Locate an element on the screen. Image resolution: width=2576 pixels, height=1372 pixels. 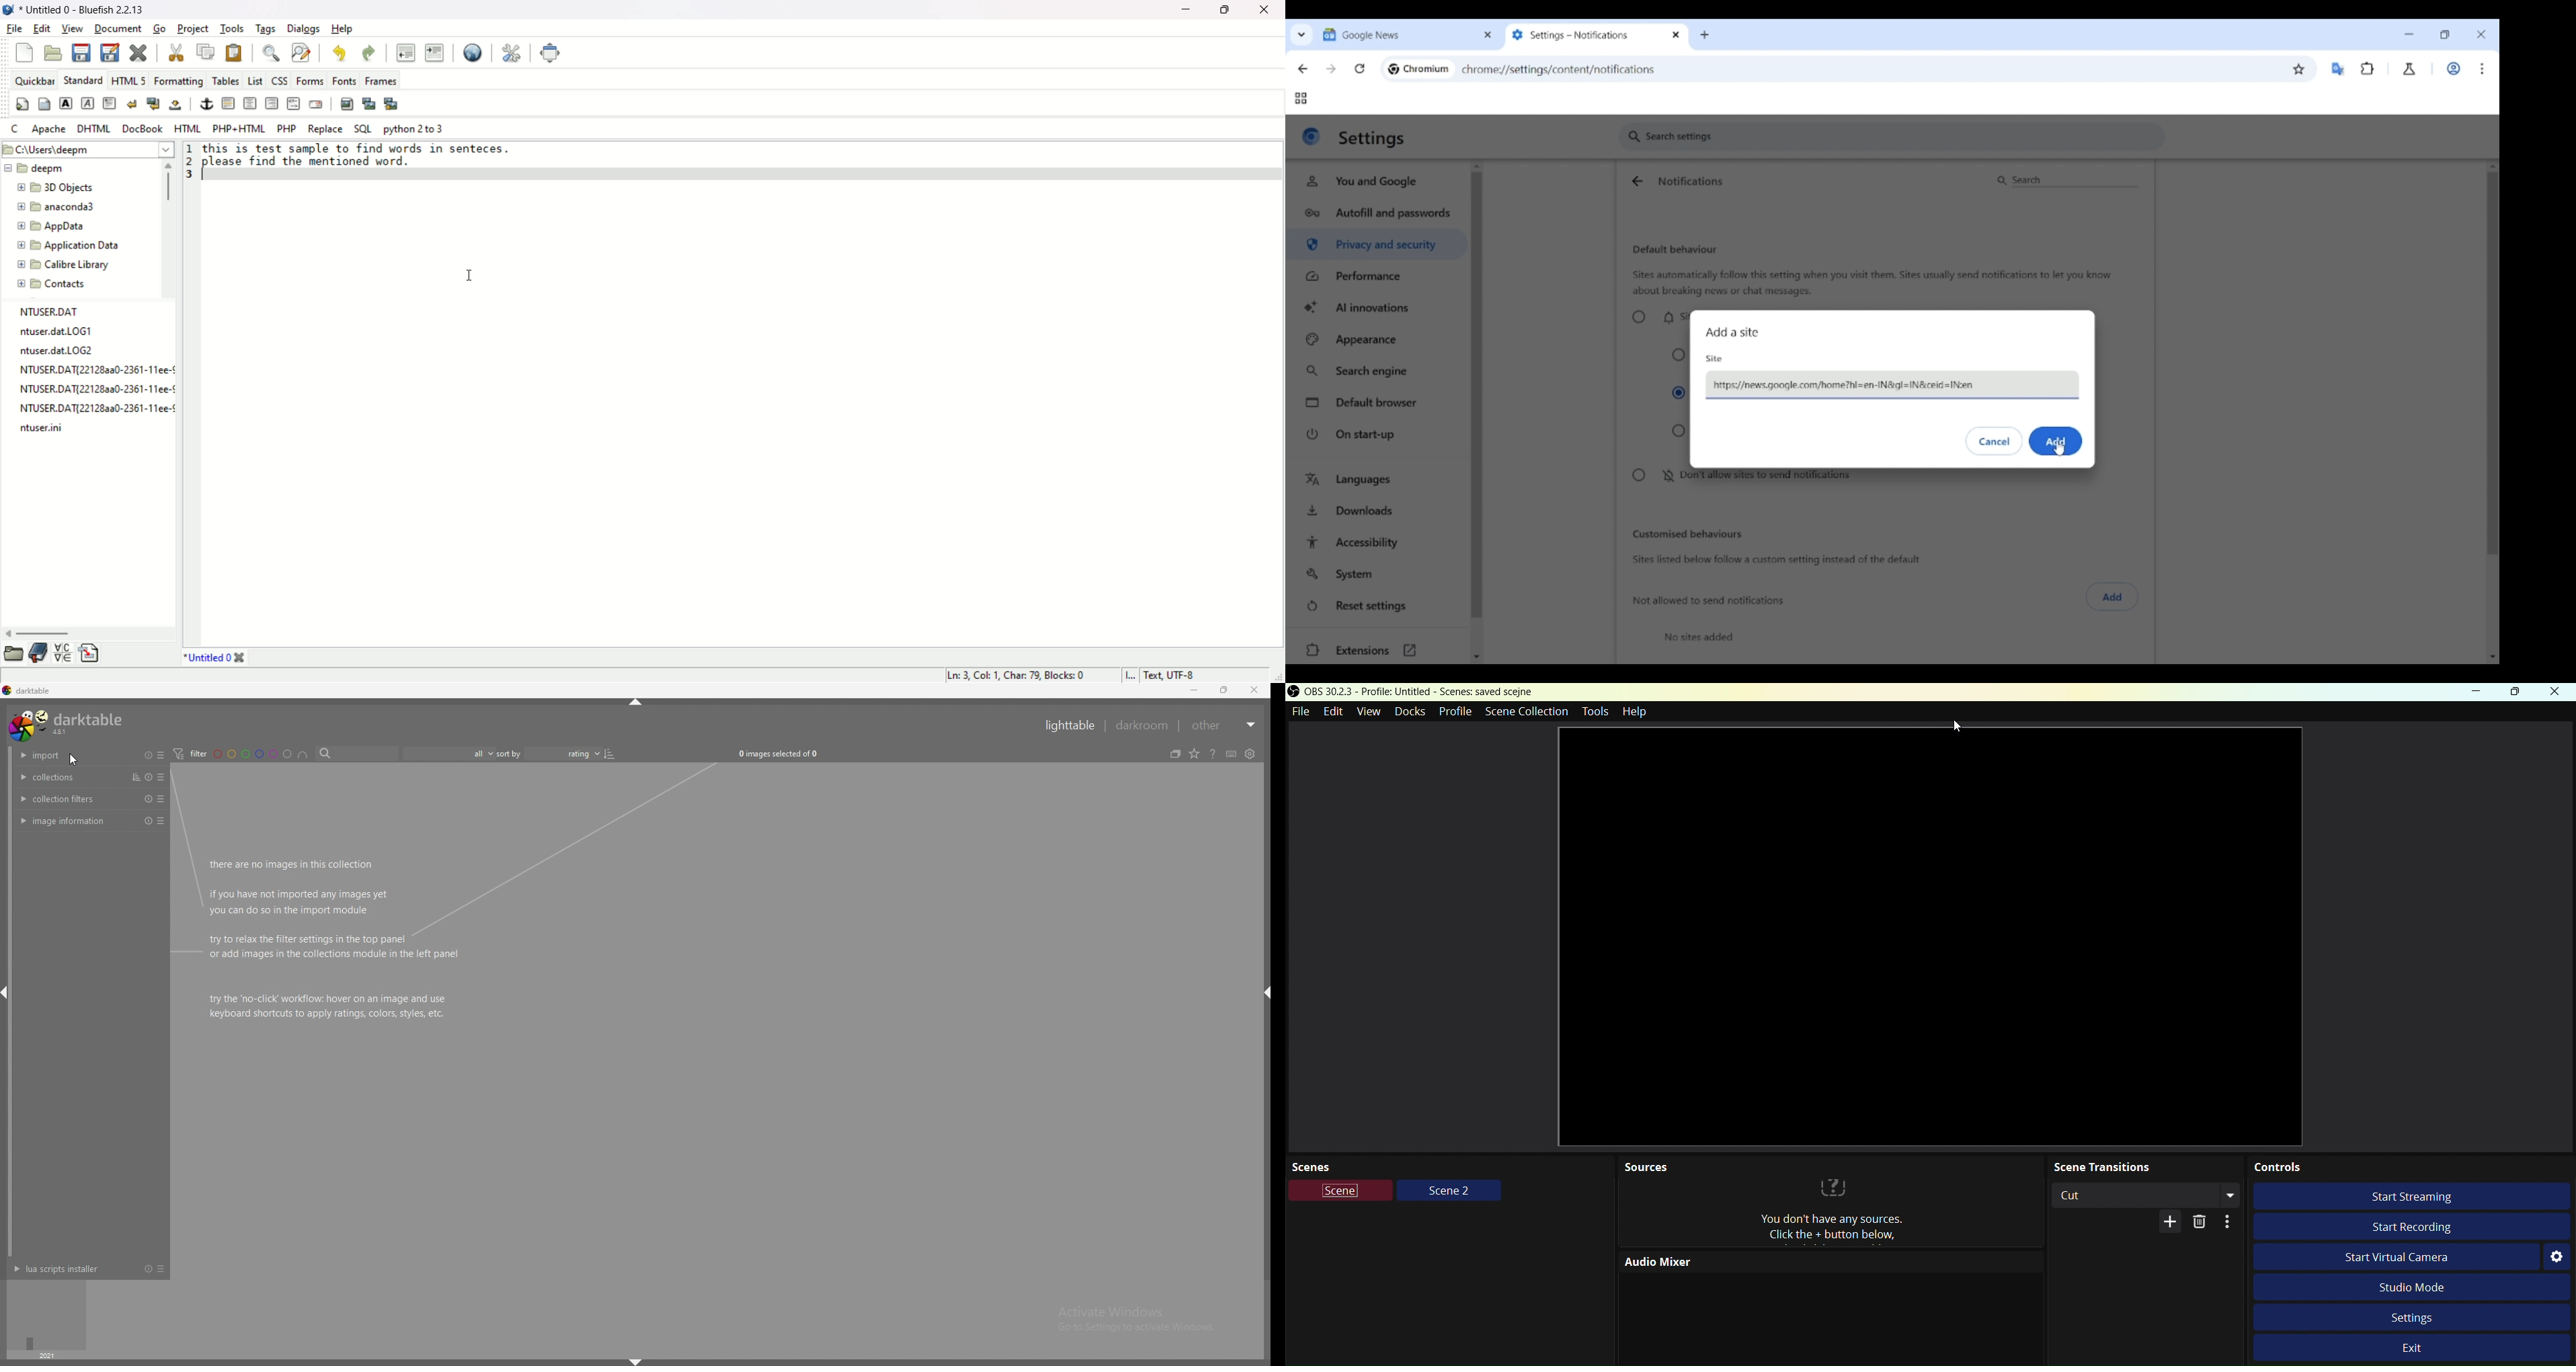
Box is located at coordinates (2520, 693).